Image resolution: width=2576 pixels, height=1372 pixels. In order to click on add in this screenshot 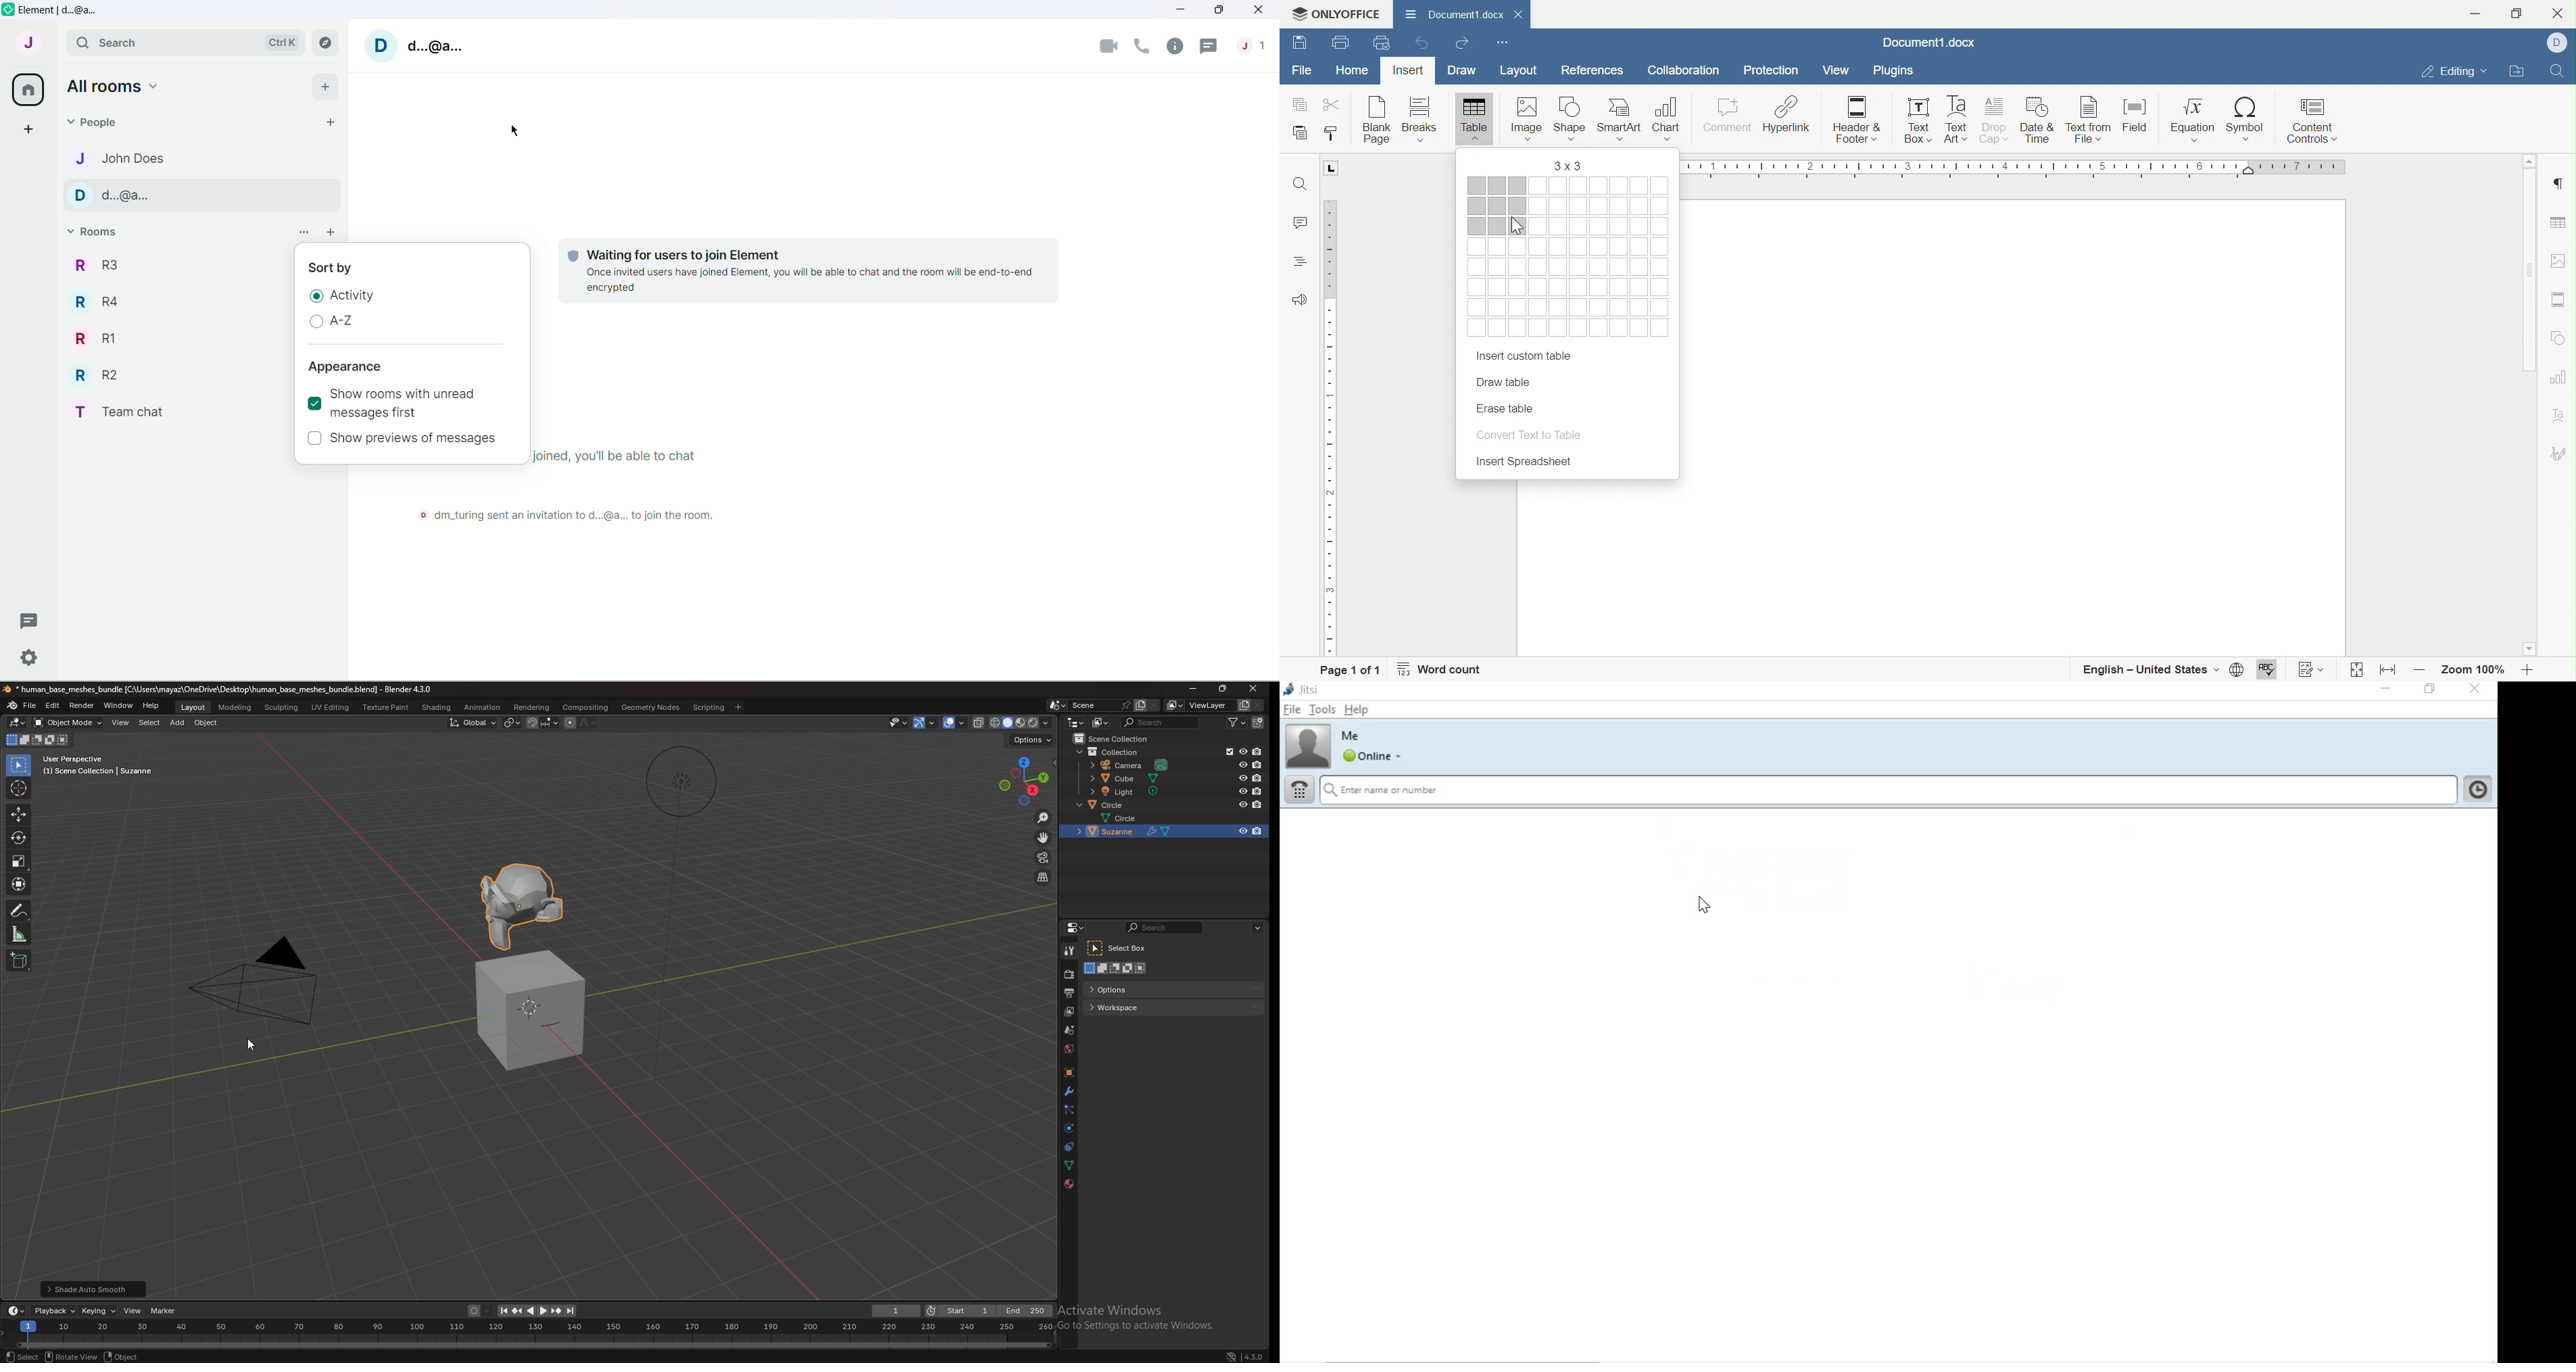, I will do `click(179, 723)`.